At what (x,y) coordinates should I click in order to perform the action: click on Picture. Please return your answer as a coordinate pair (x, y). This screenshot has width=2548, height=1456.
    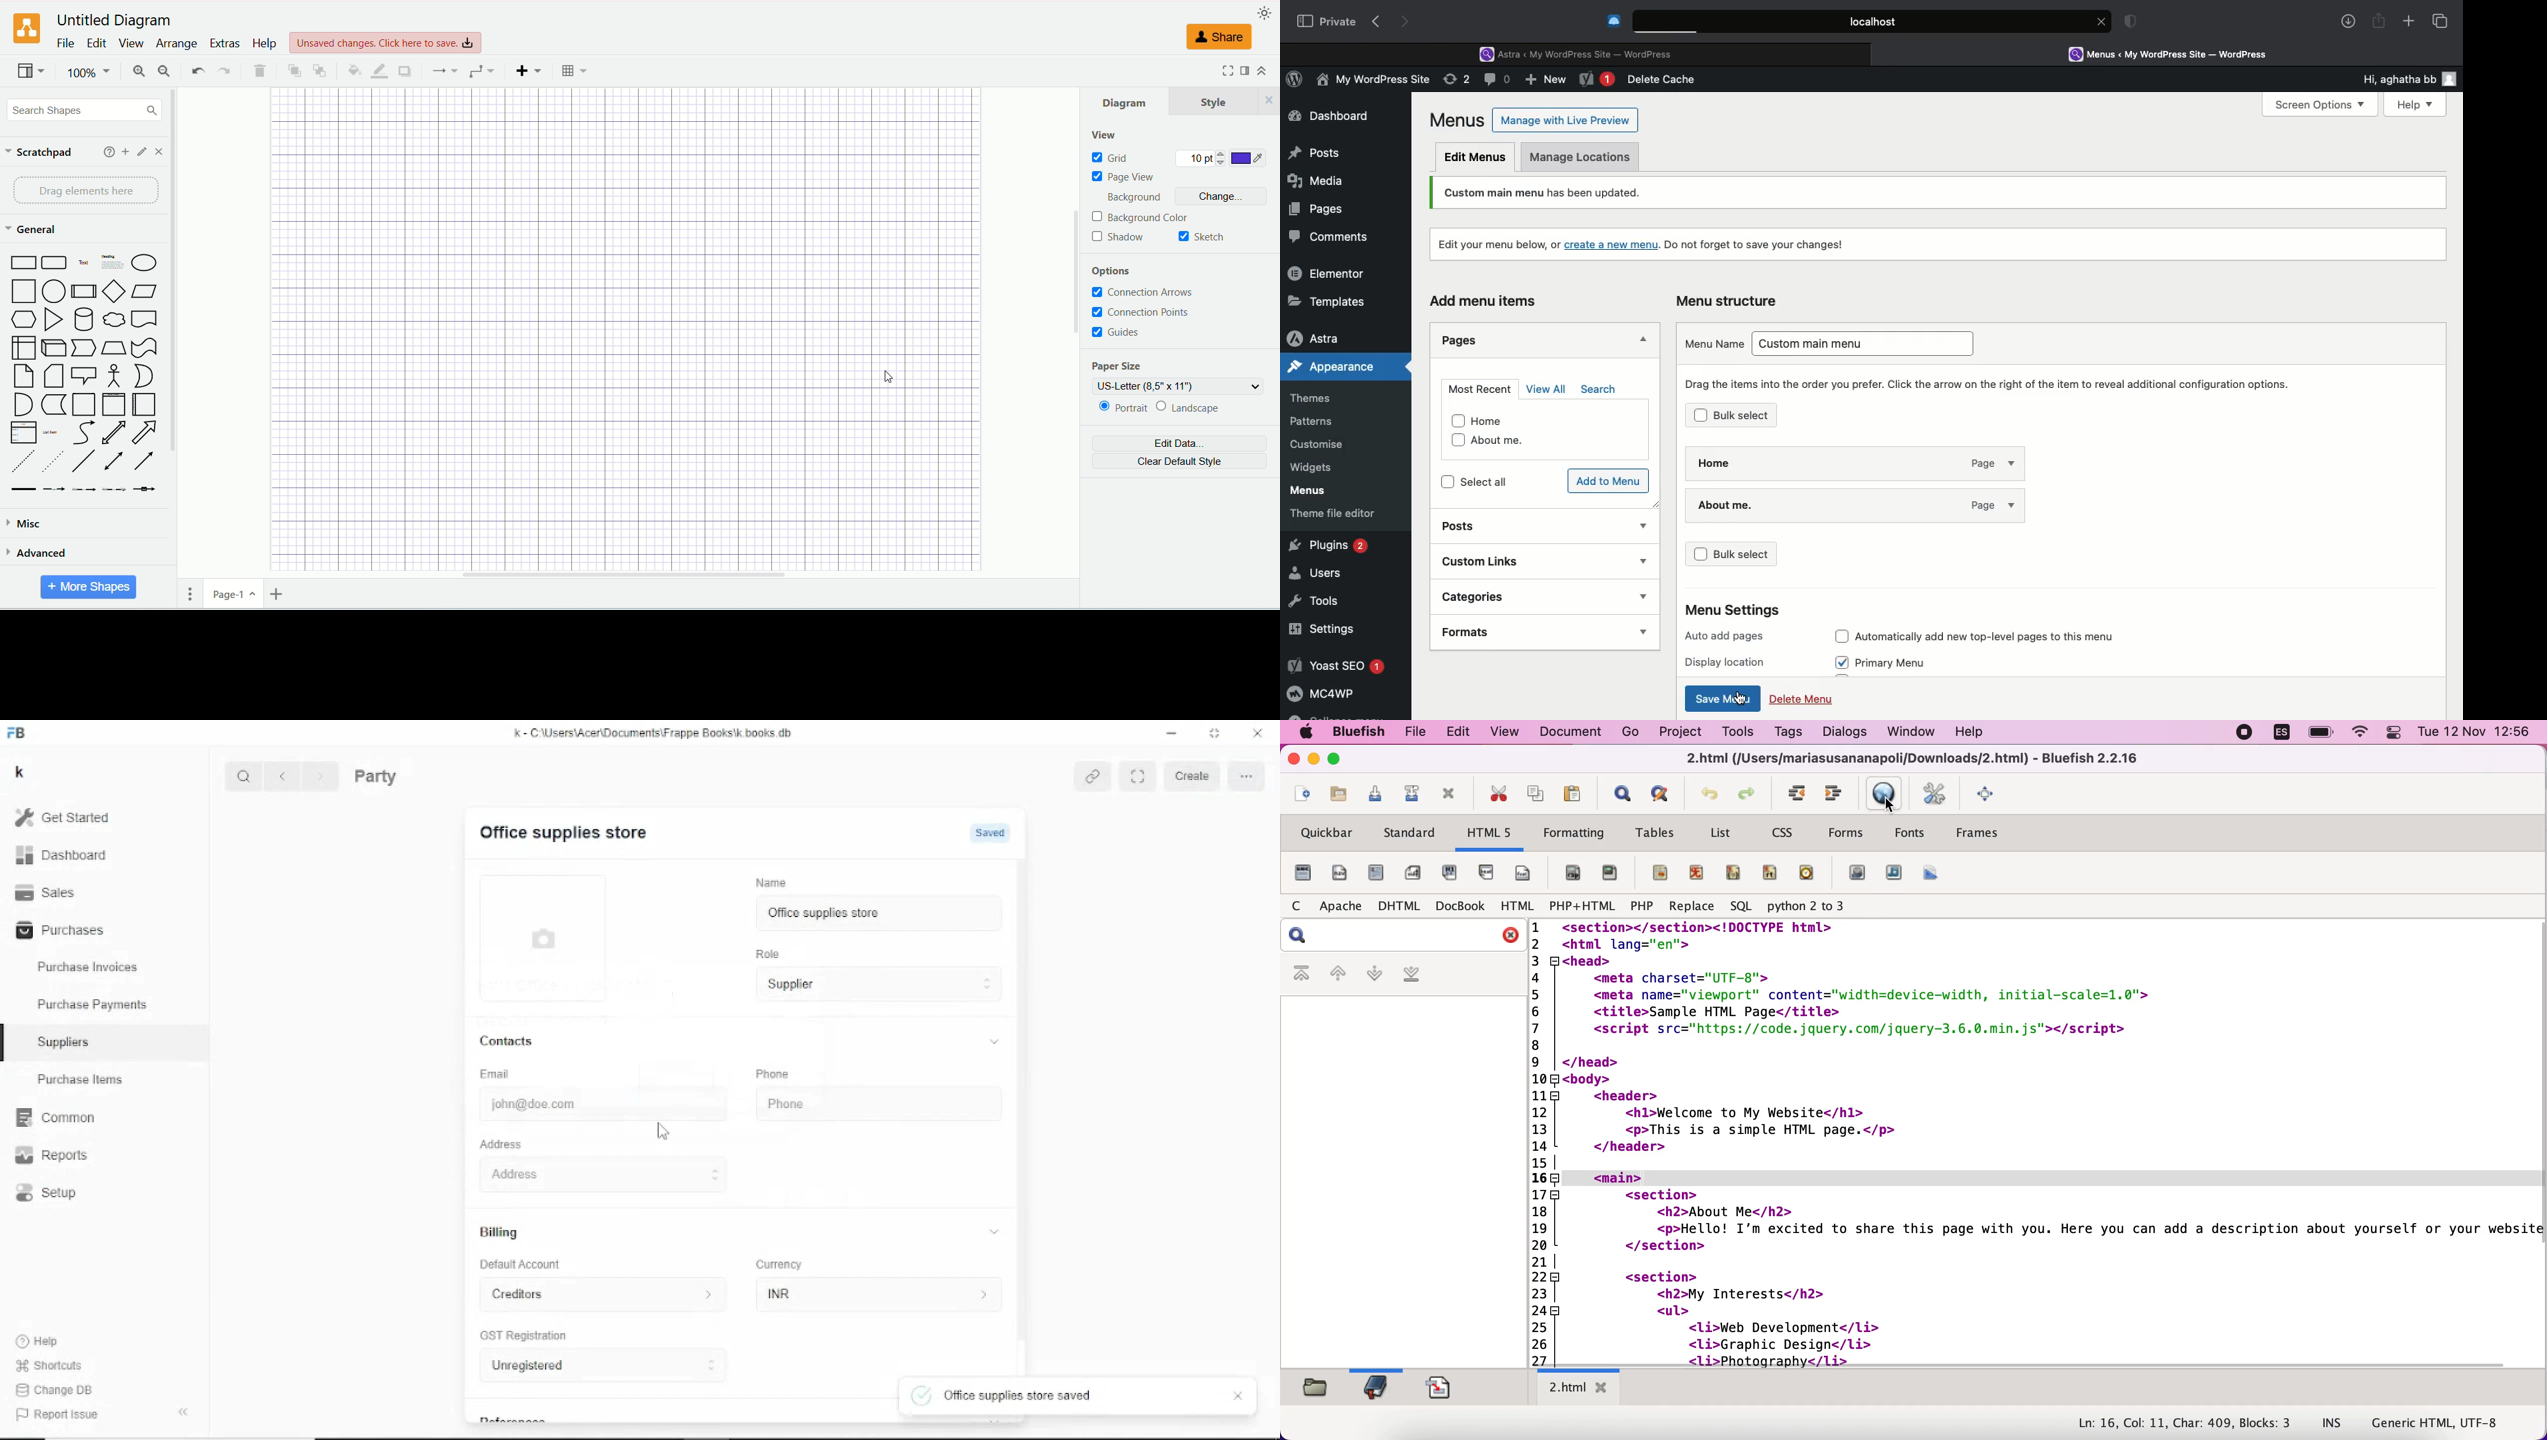
    Looking at the image, I should click on (542, 943).